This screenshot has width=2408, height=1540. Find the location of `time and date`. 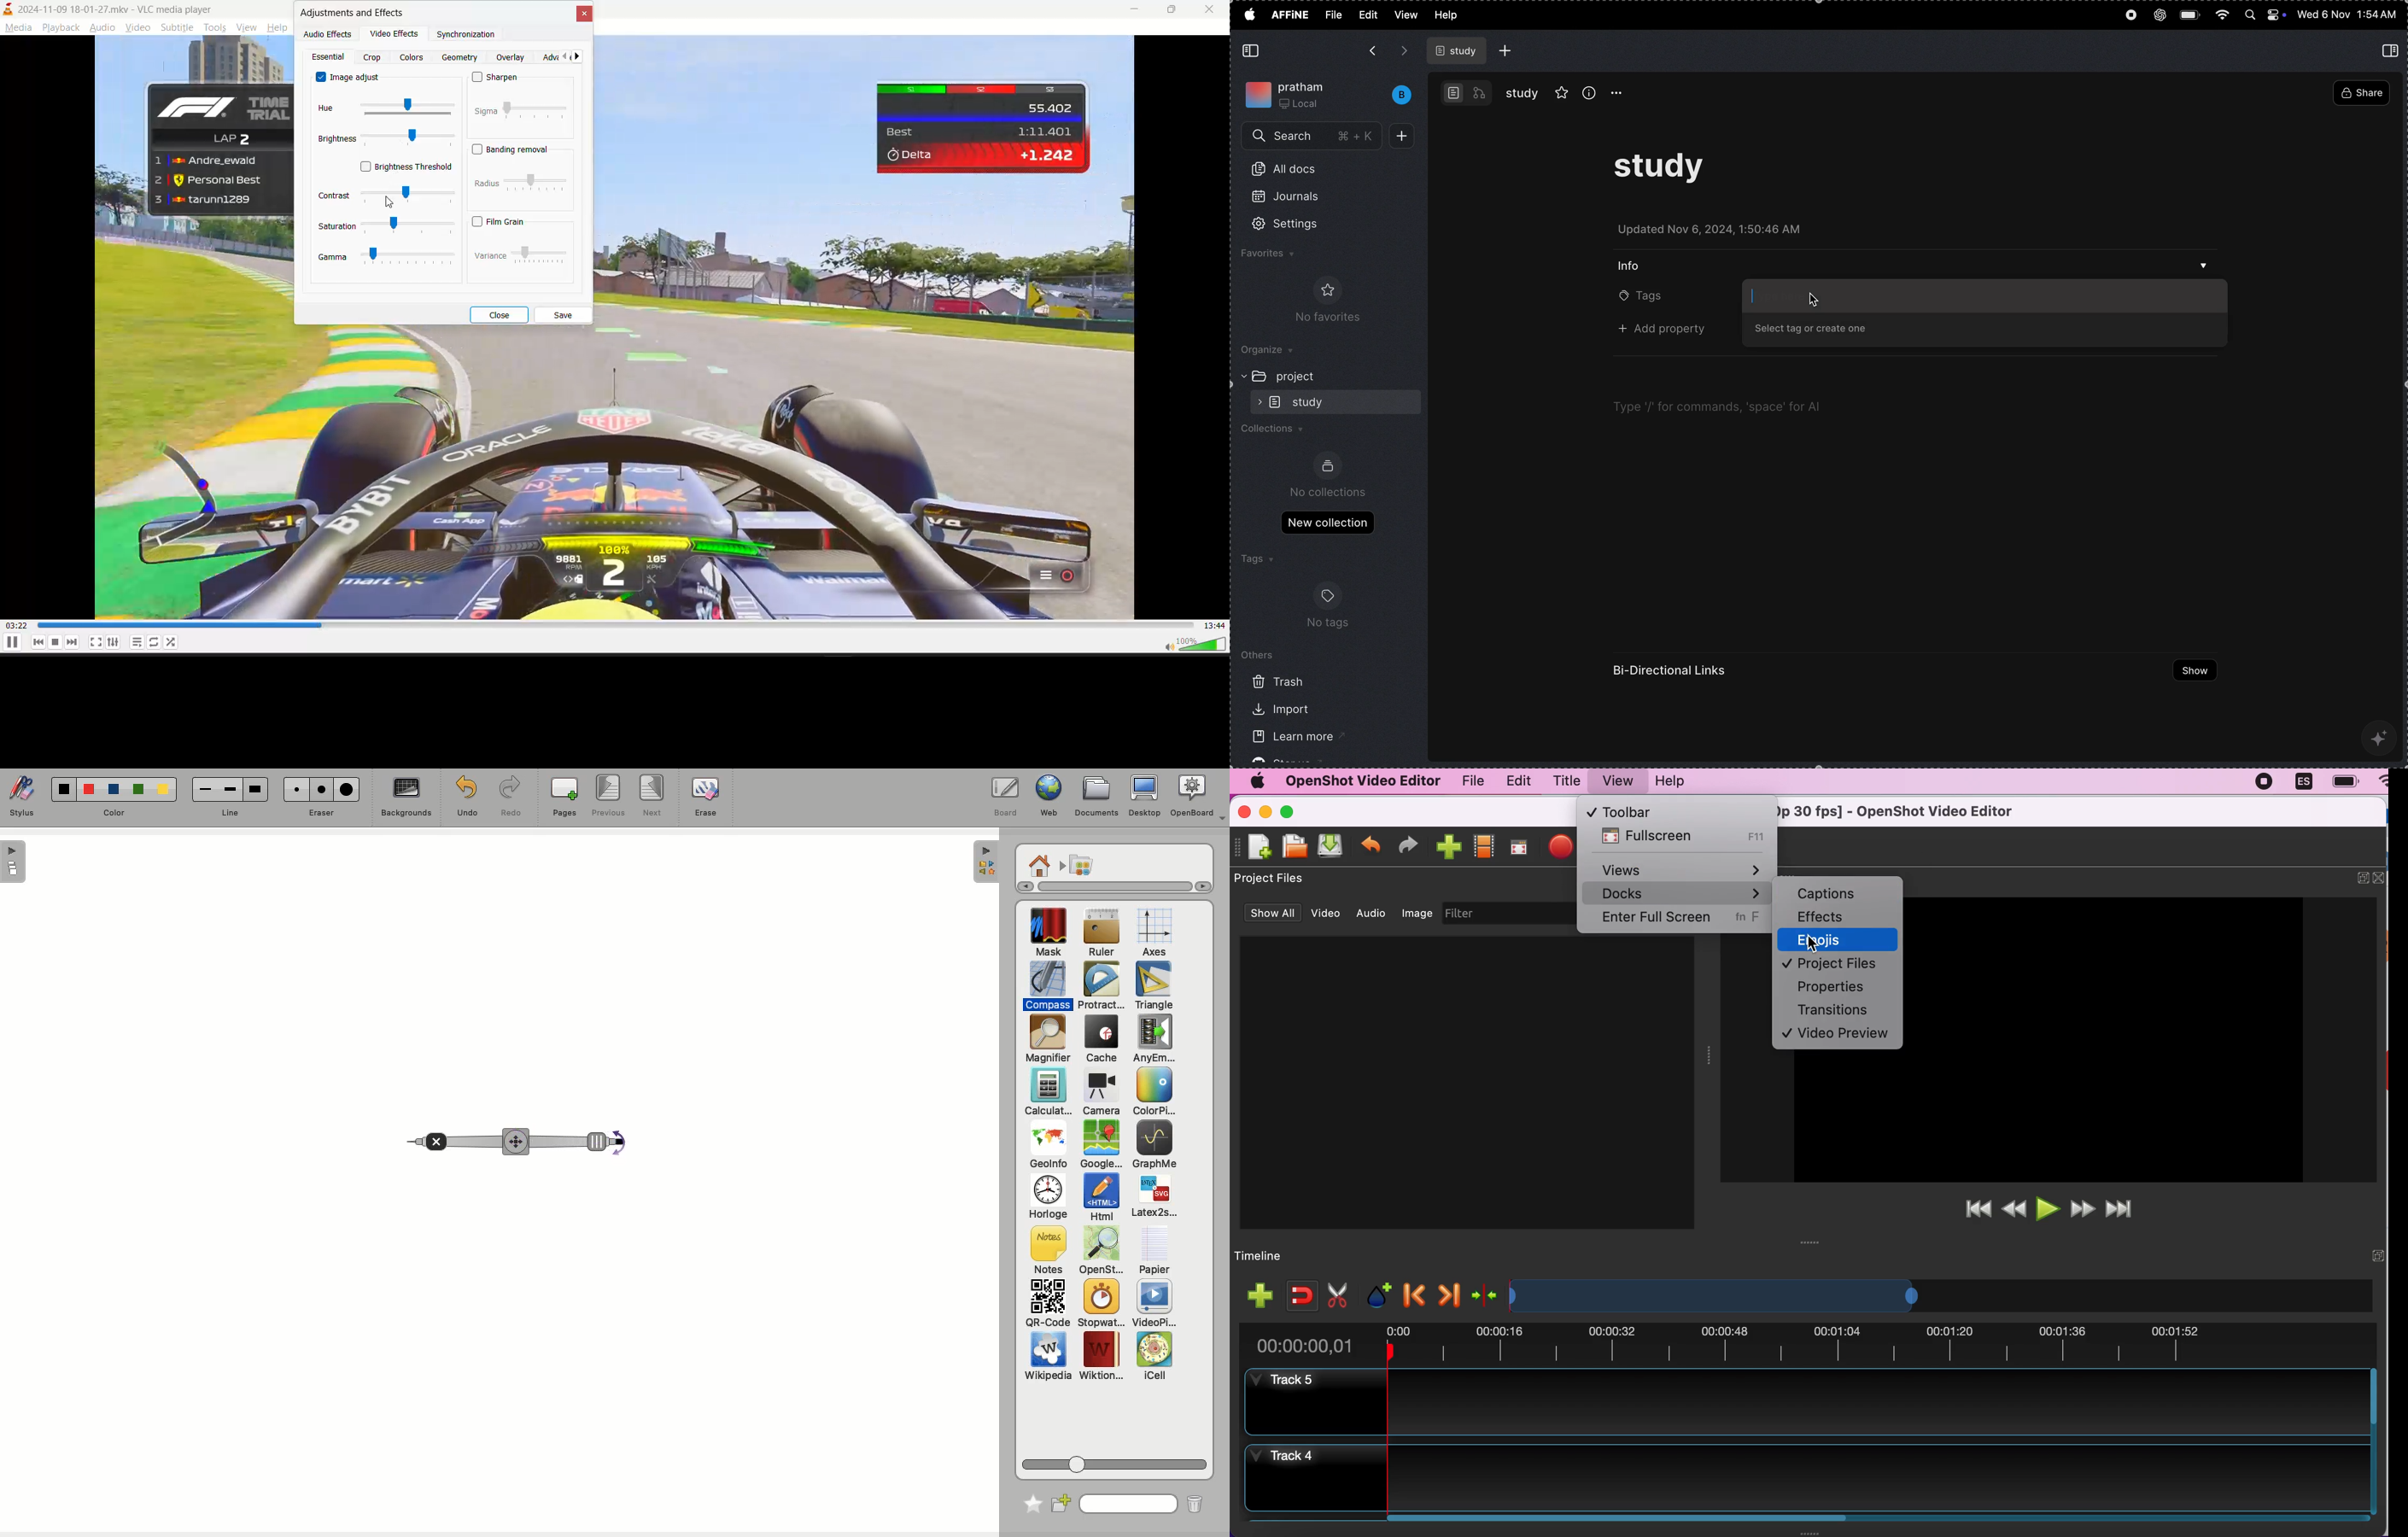

time and date is located at coordinates (2347, 15).